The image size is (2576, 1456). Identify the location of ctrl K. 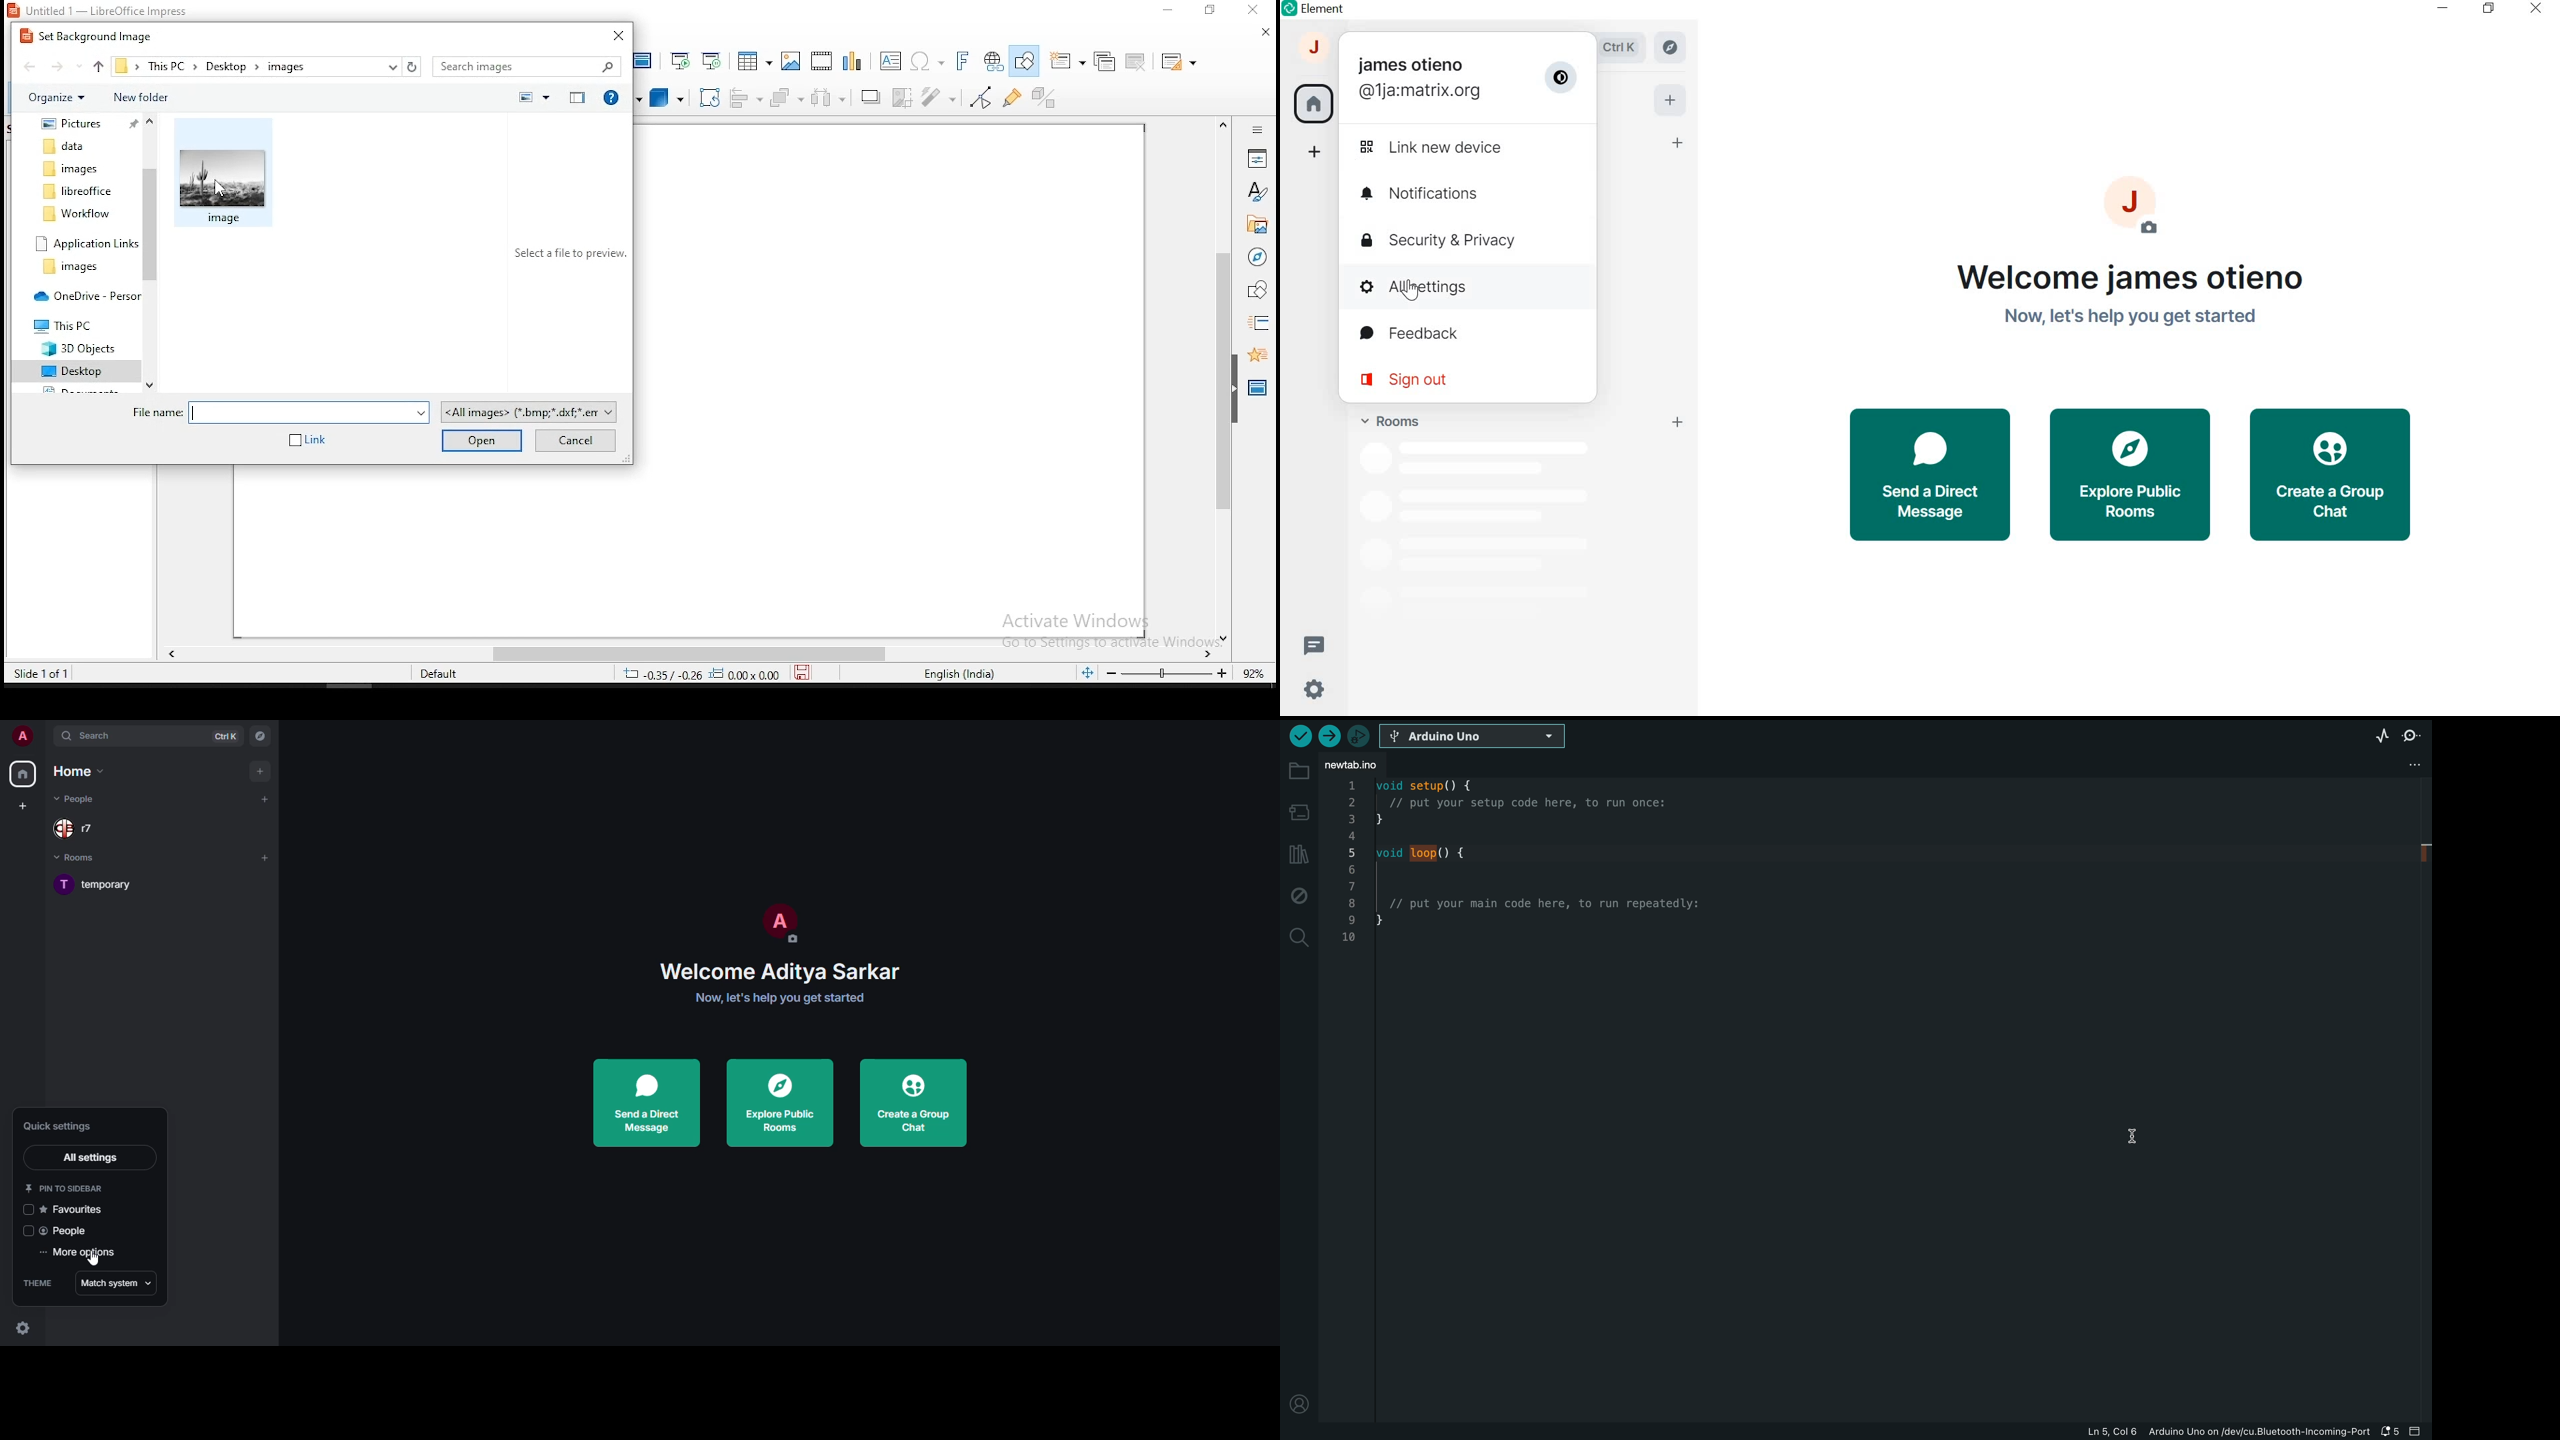
(226, 736).